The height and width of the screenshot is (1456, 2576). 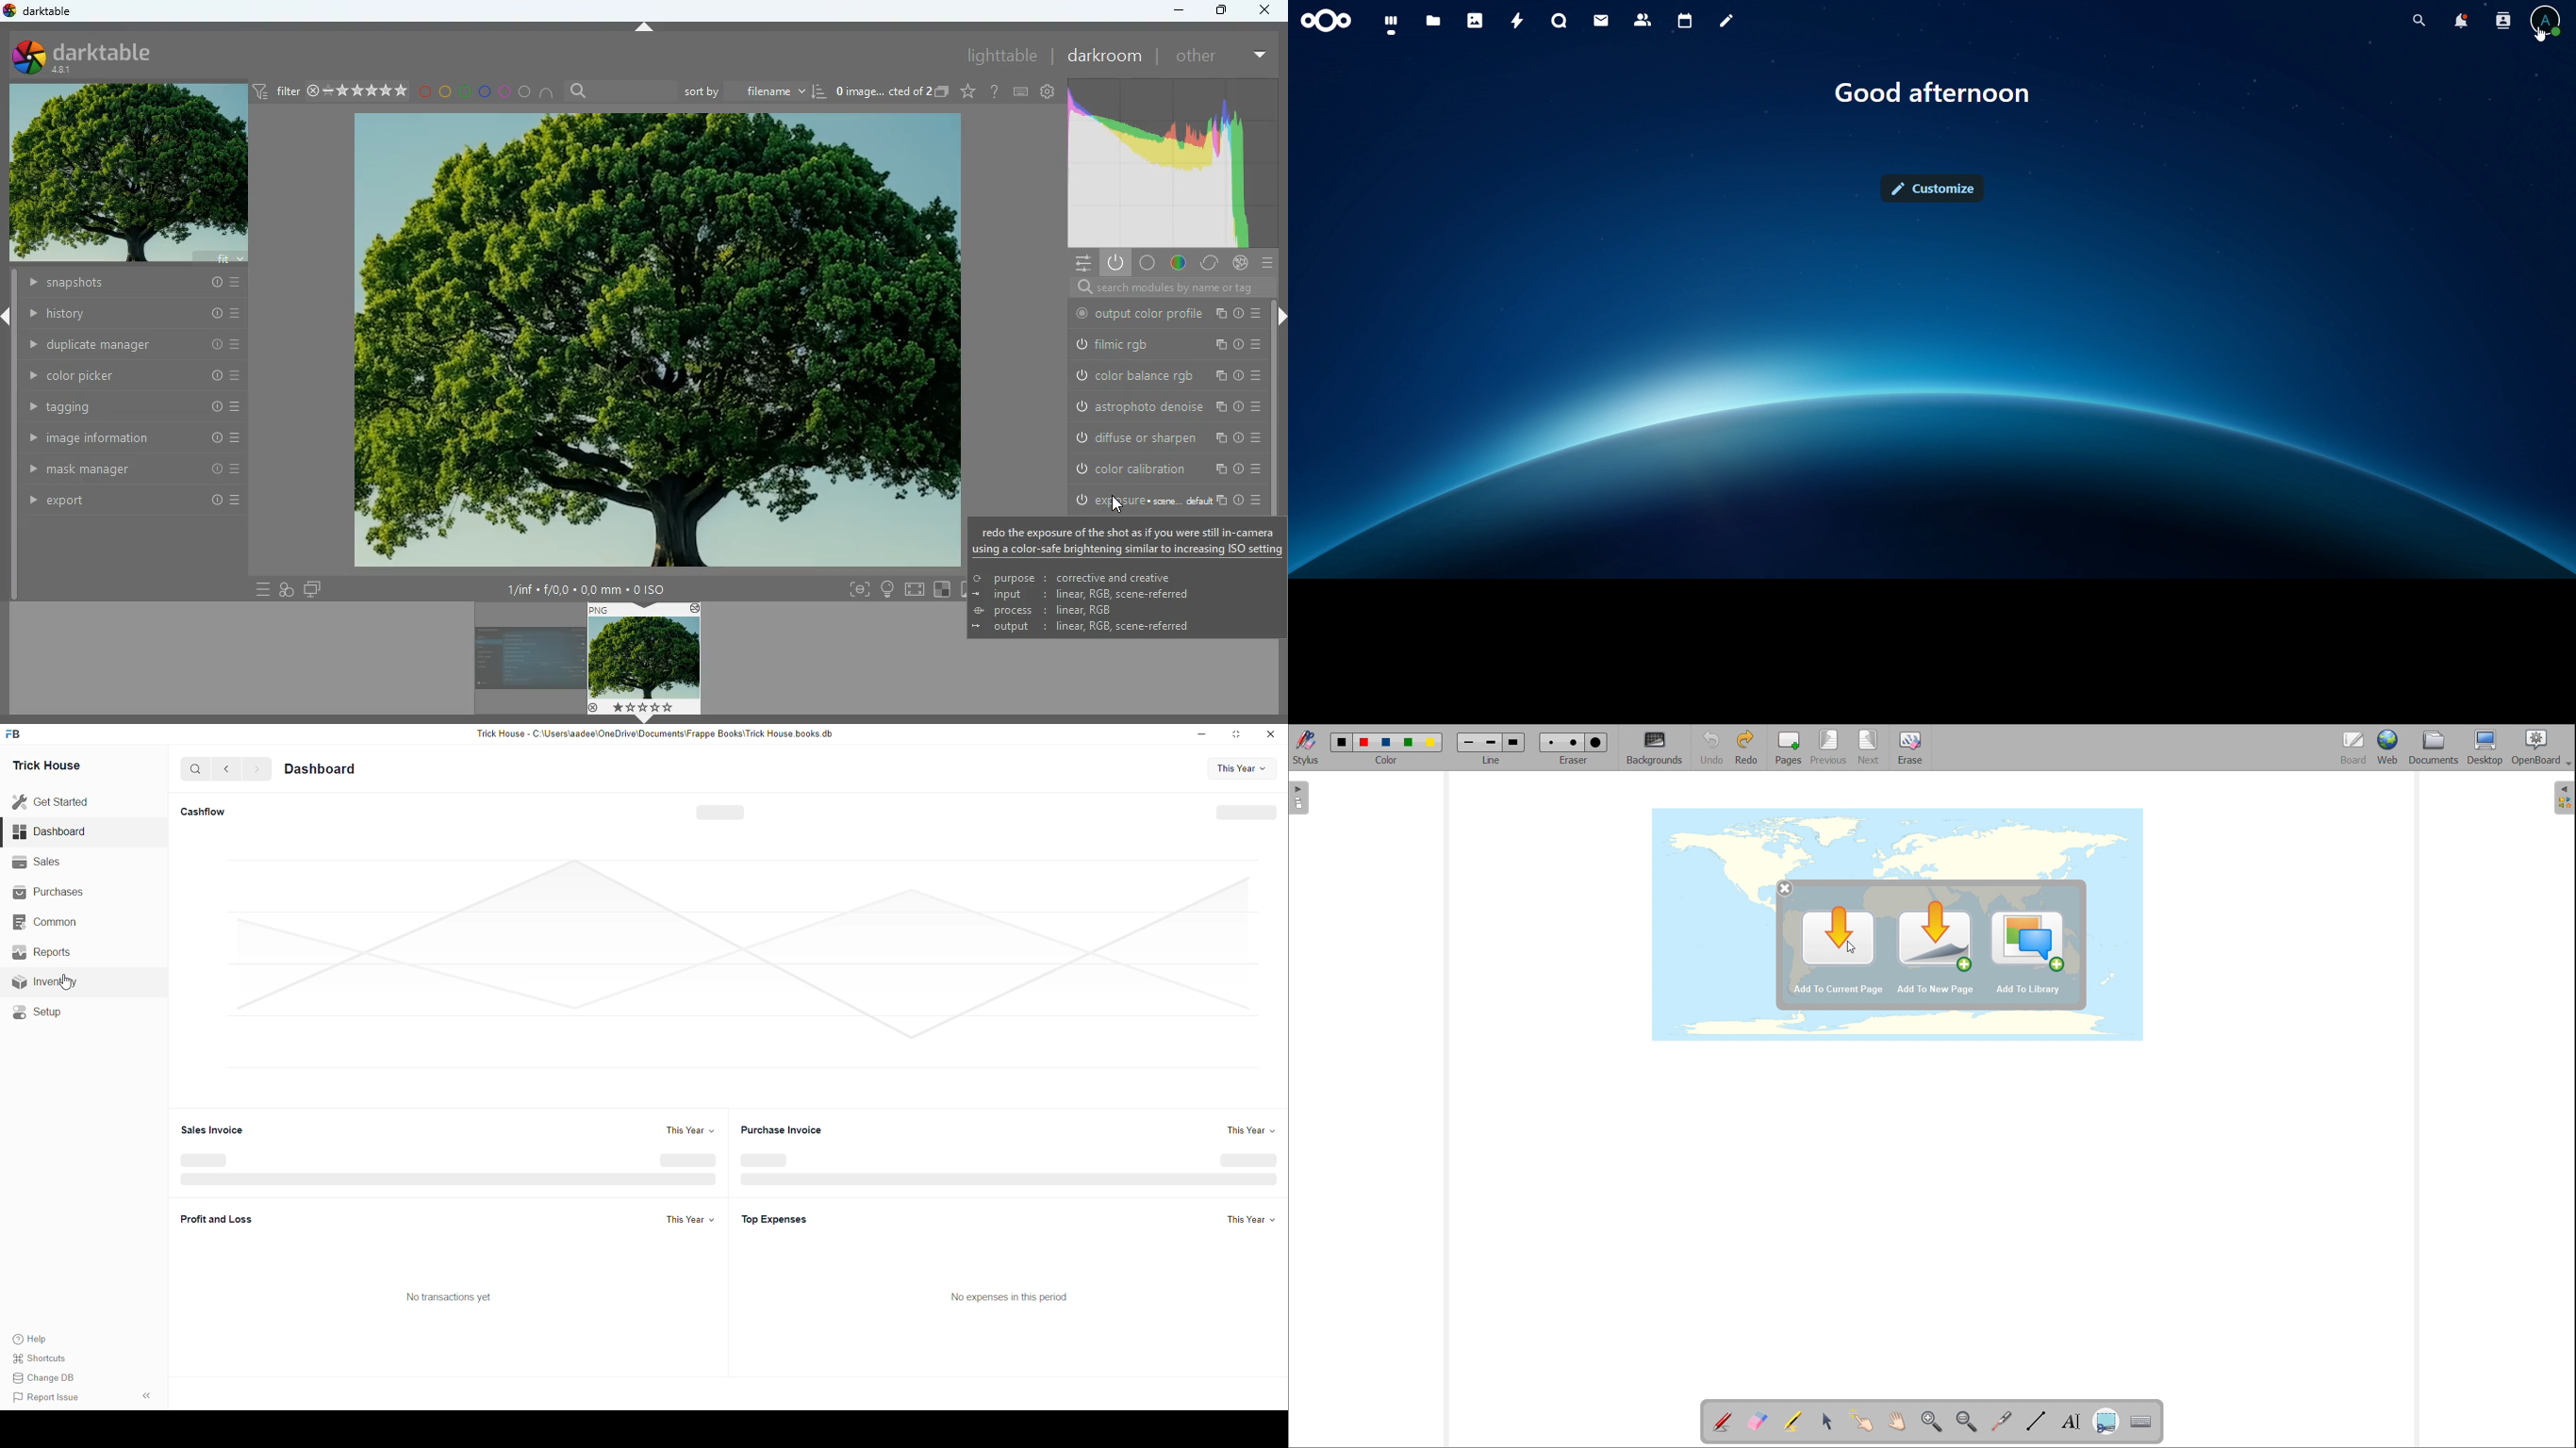 What do you see at coordinates (1152, 264) in the screenshot?
I see `base` at bounding box center [1152, 264].